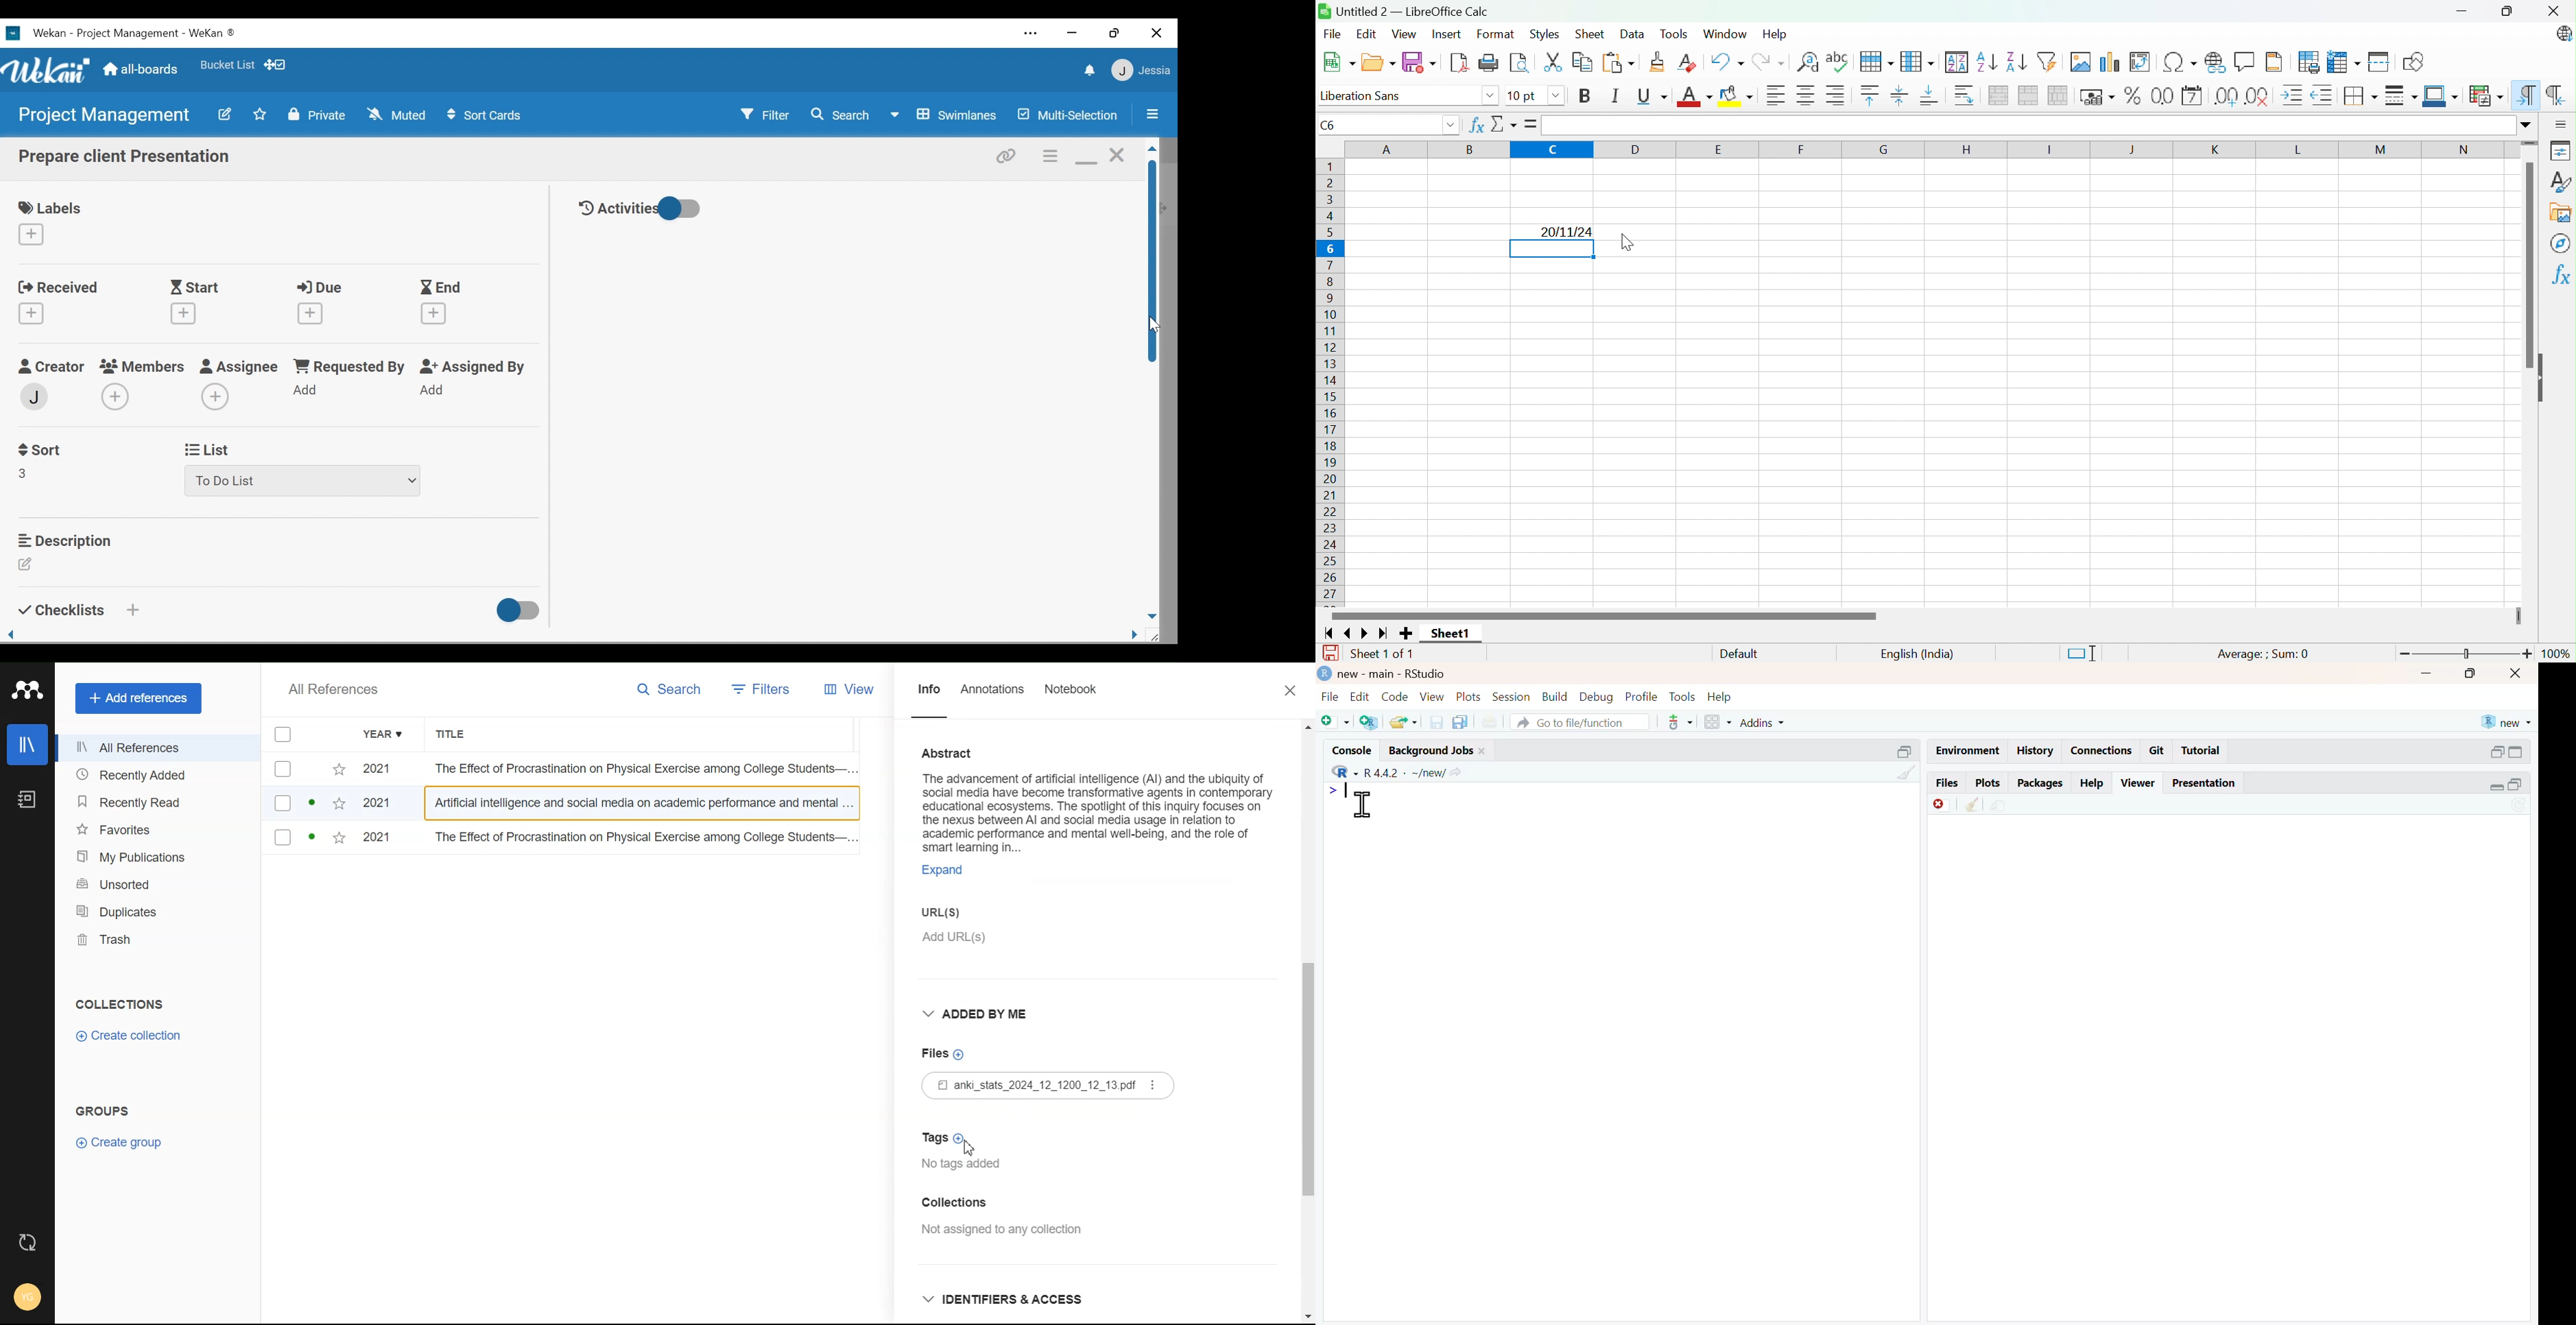 The width and height of the screenshot is (2576, 1344). What do you see at coordinates (1598, 696) in the screenshot?
I see `debug` at bounding box center [1598, 696].